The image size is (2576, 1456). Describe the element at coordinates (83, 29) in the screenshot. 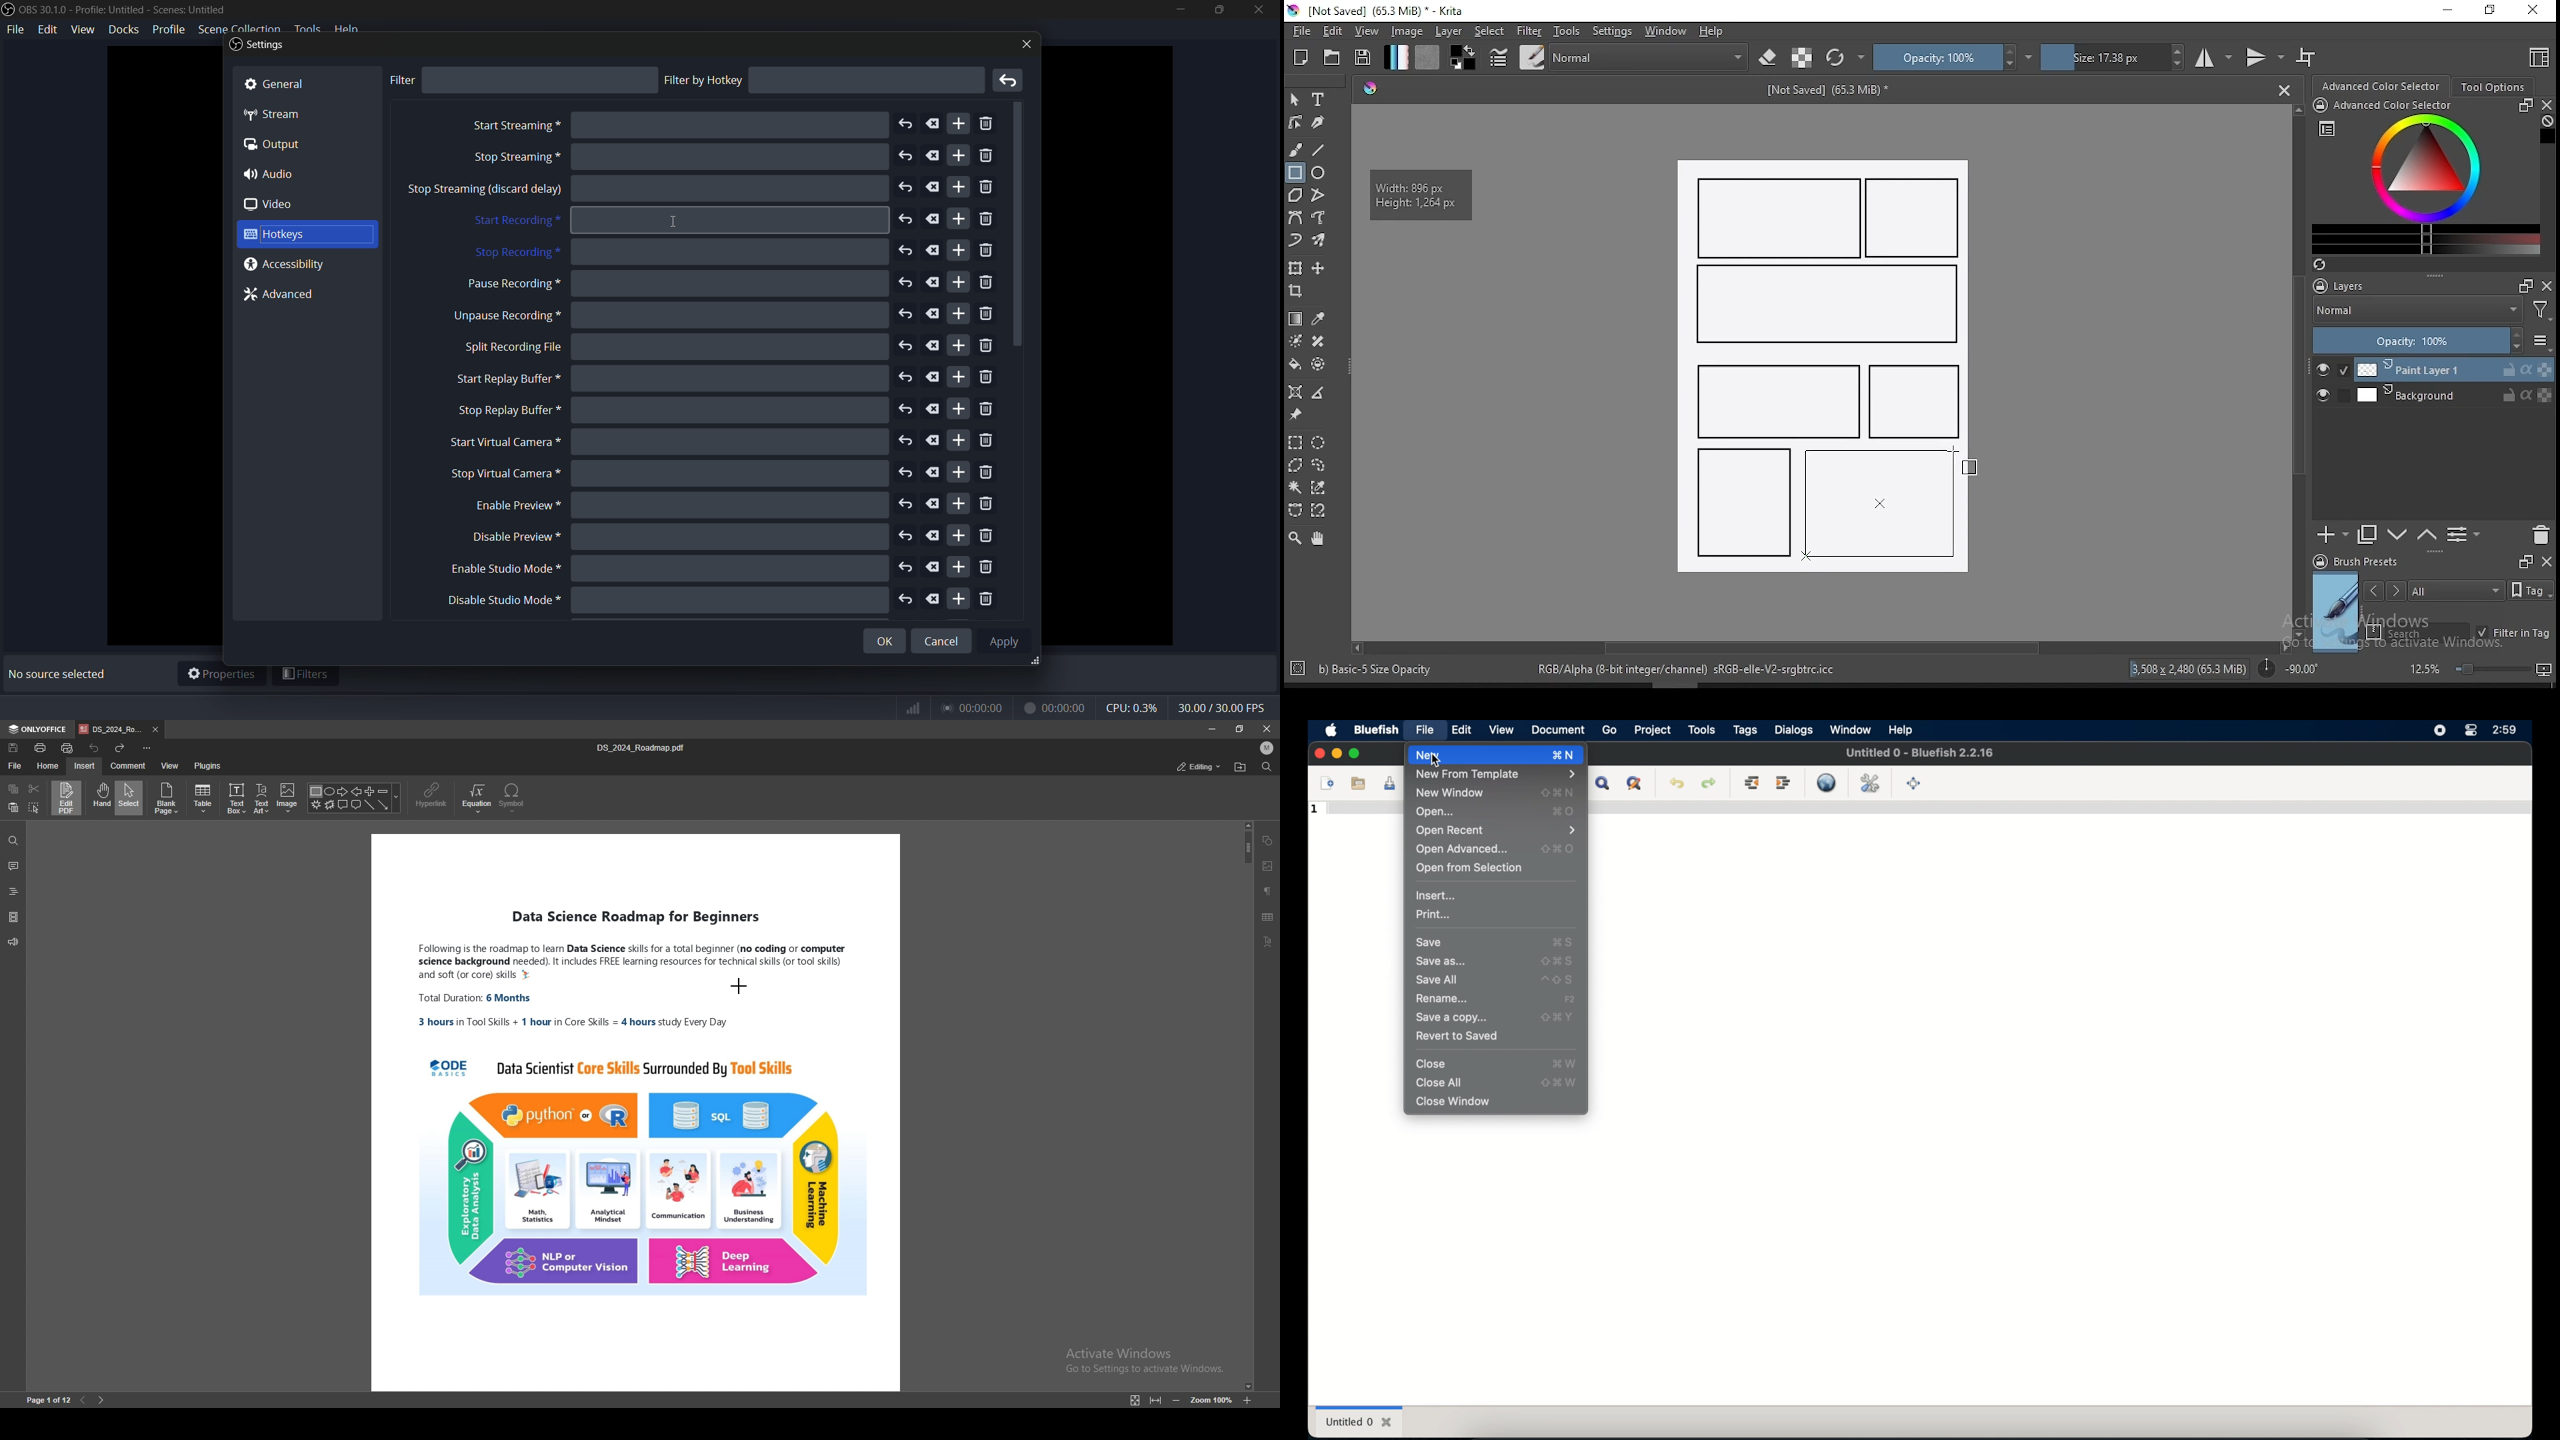

I see `view menu` at that location.